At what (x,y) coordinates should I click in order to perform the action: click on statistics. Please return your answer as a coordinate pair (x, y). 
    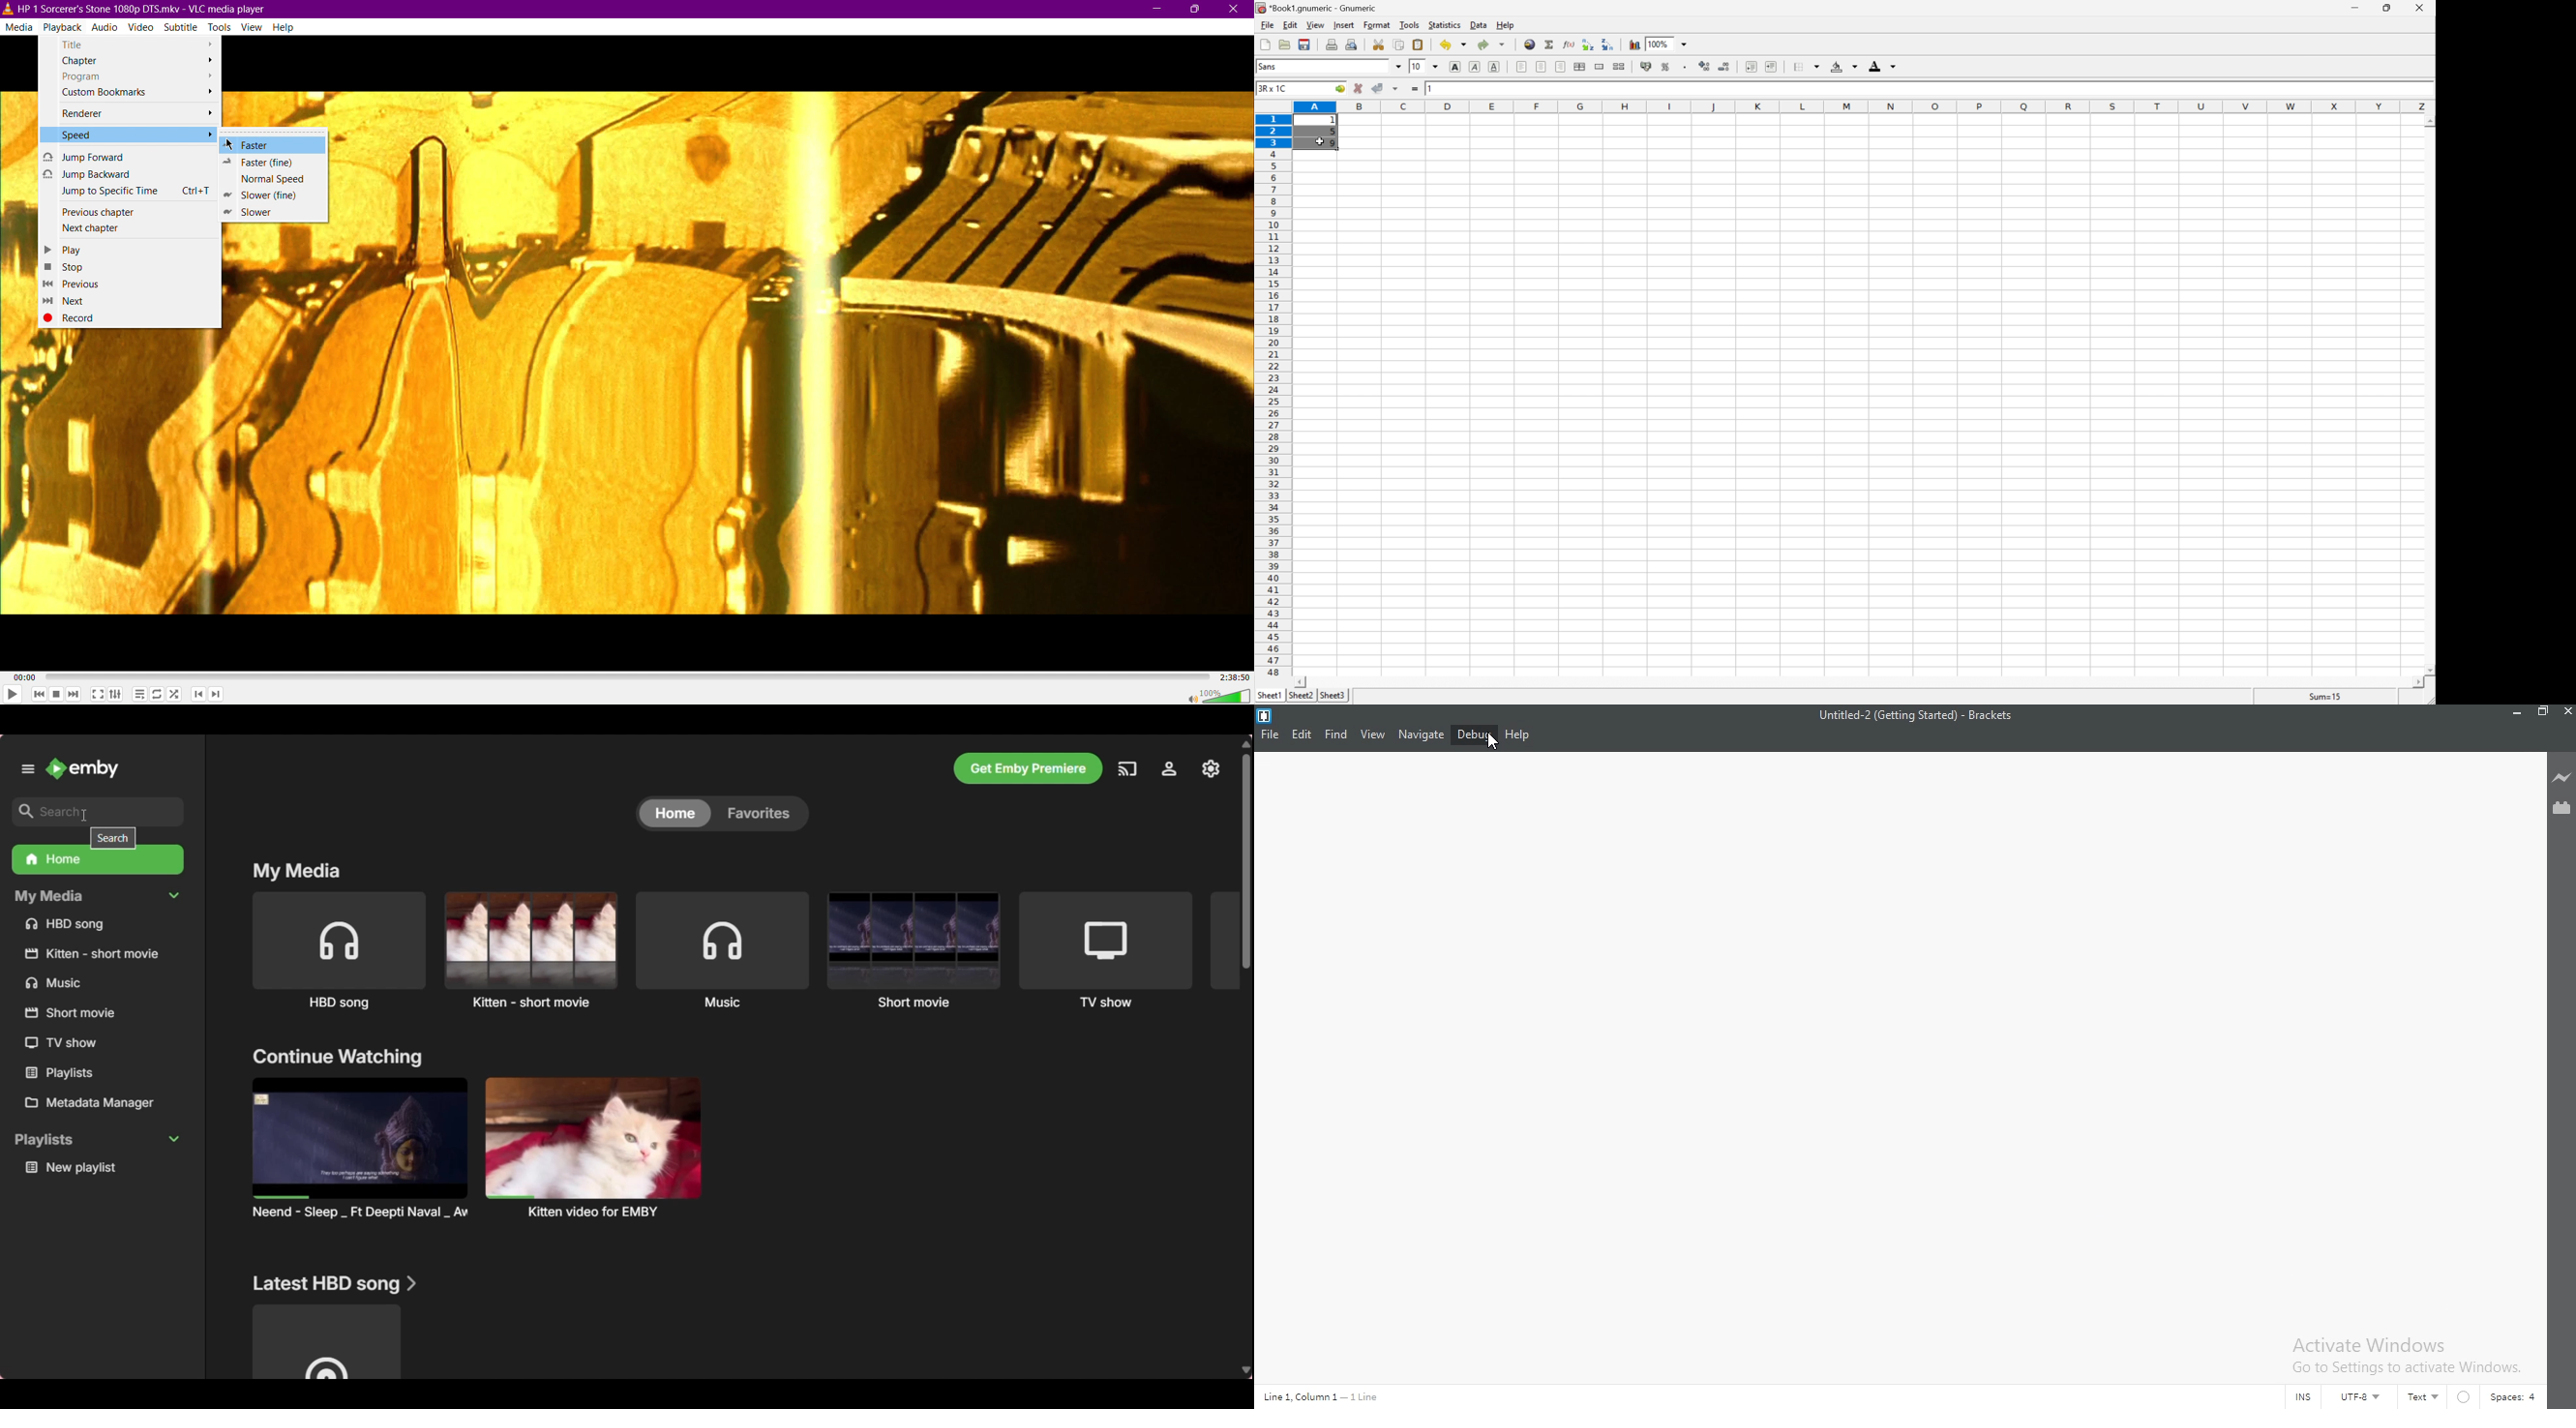
    Looking at the image, I should click on (1443, 24).